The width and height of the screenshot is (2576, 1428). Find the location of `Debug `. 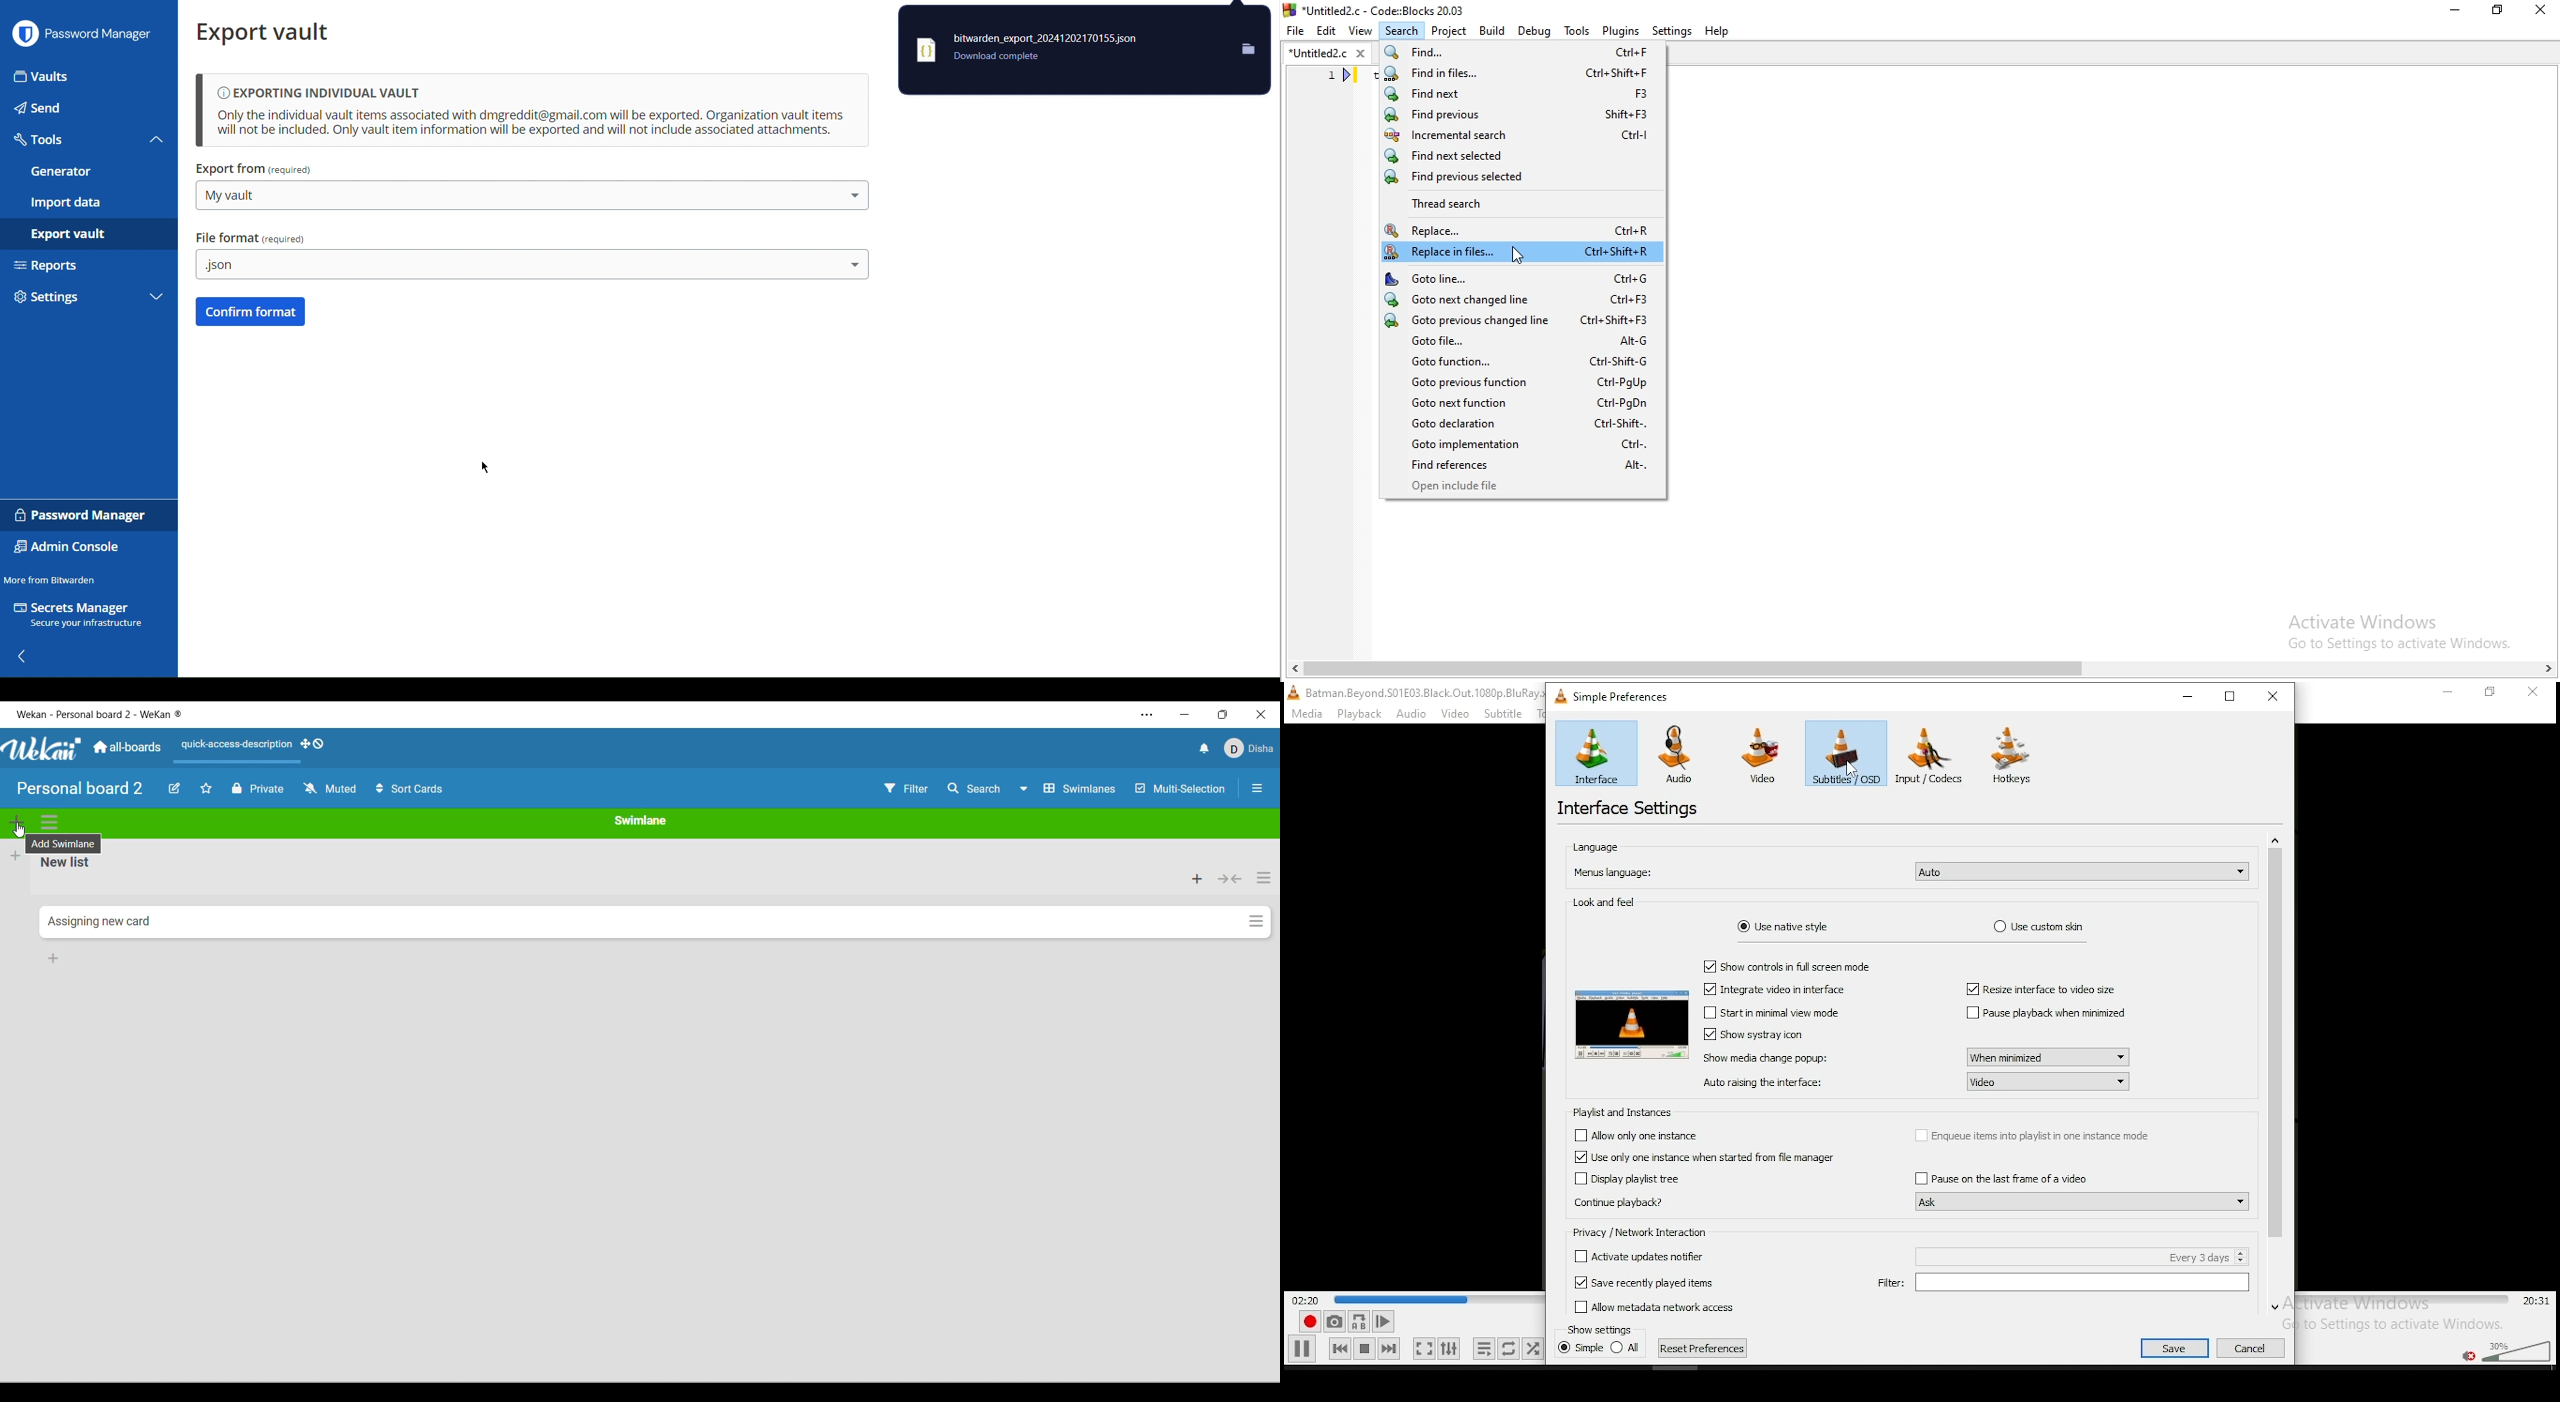

Debug  is located at coordinates (1535, 29).